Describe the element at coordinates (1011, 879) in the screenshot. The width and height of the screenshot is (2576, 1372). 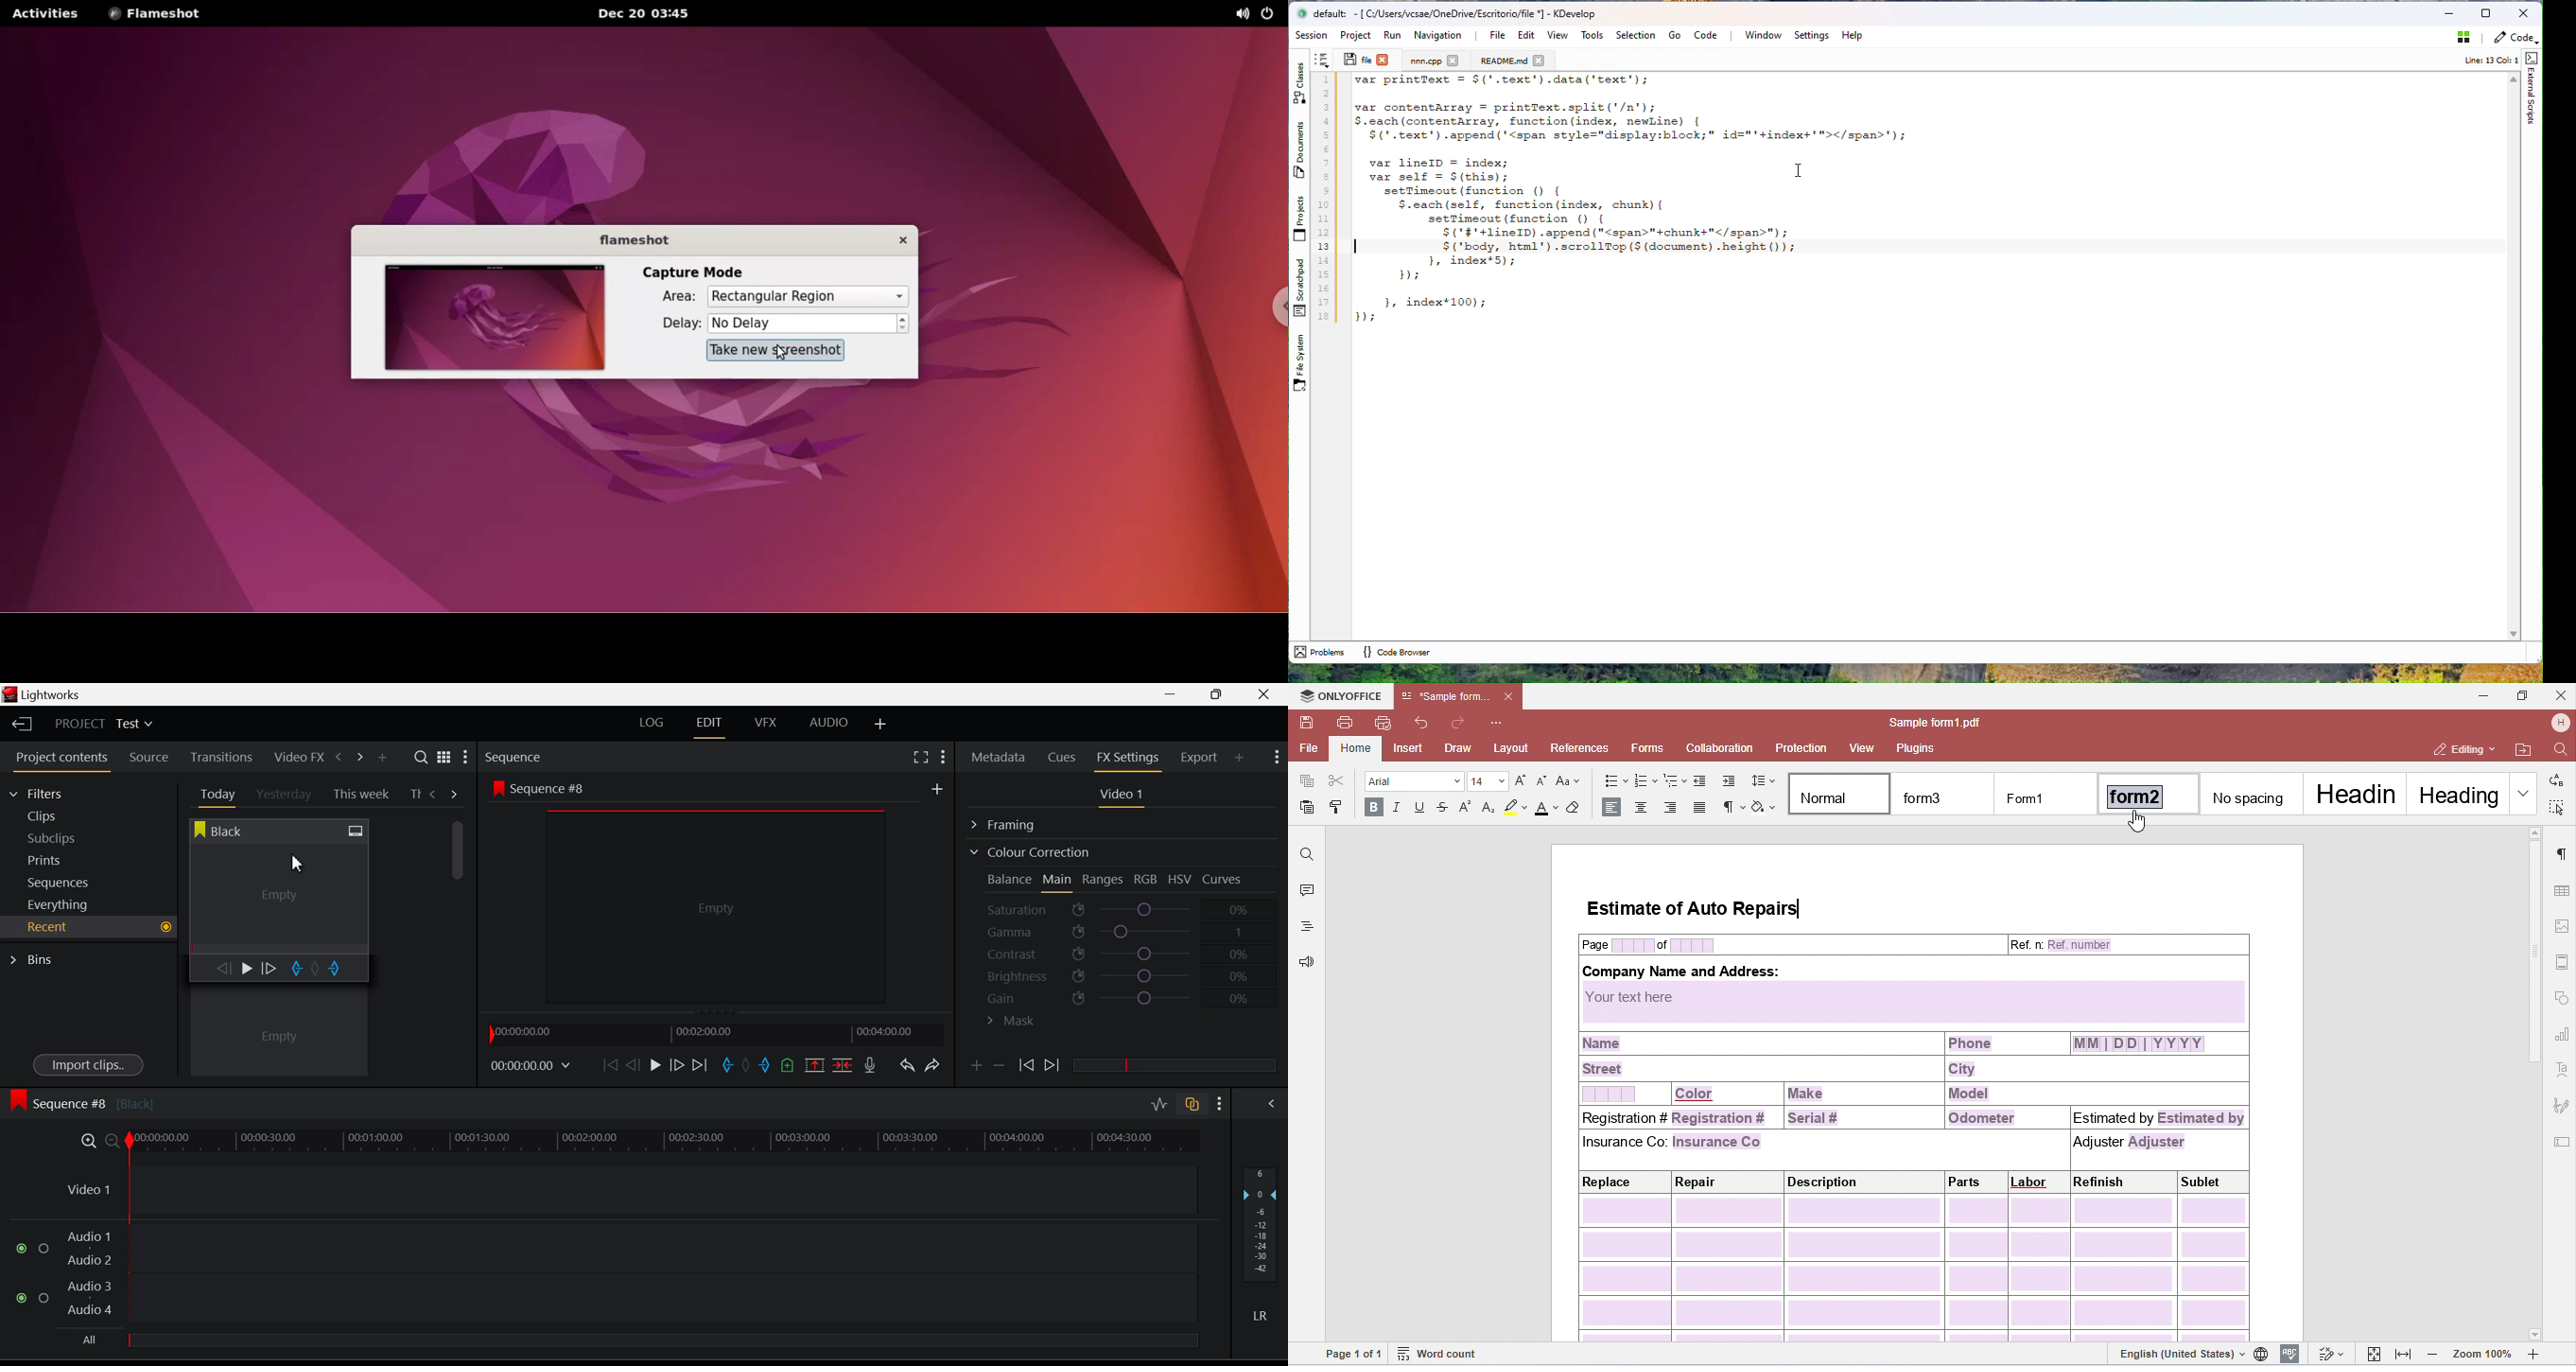
I see `Balance Section` at that location.